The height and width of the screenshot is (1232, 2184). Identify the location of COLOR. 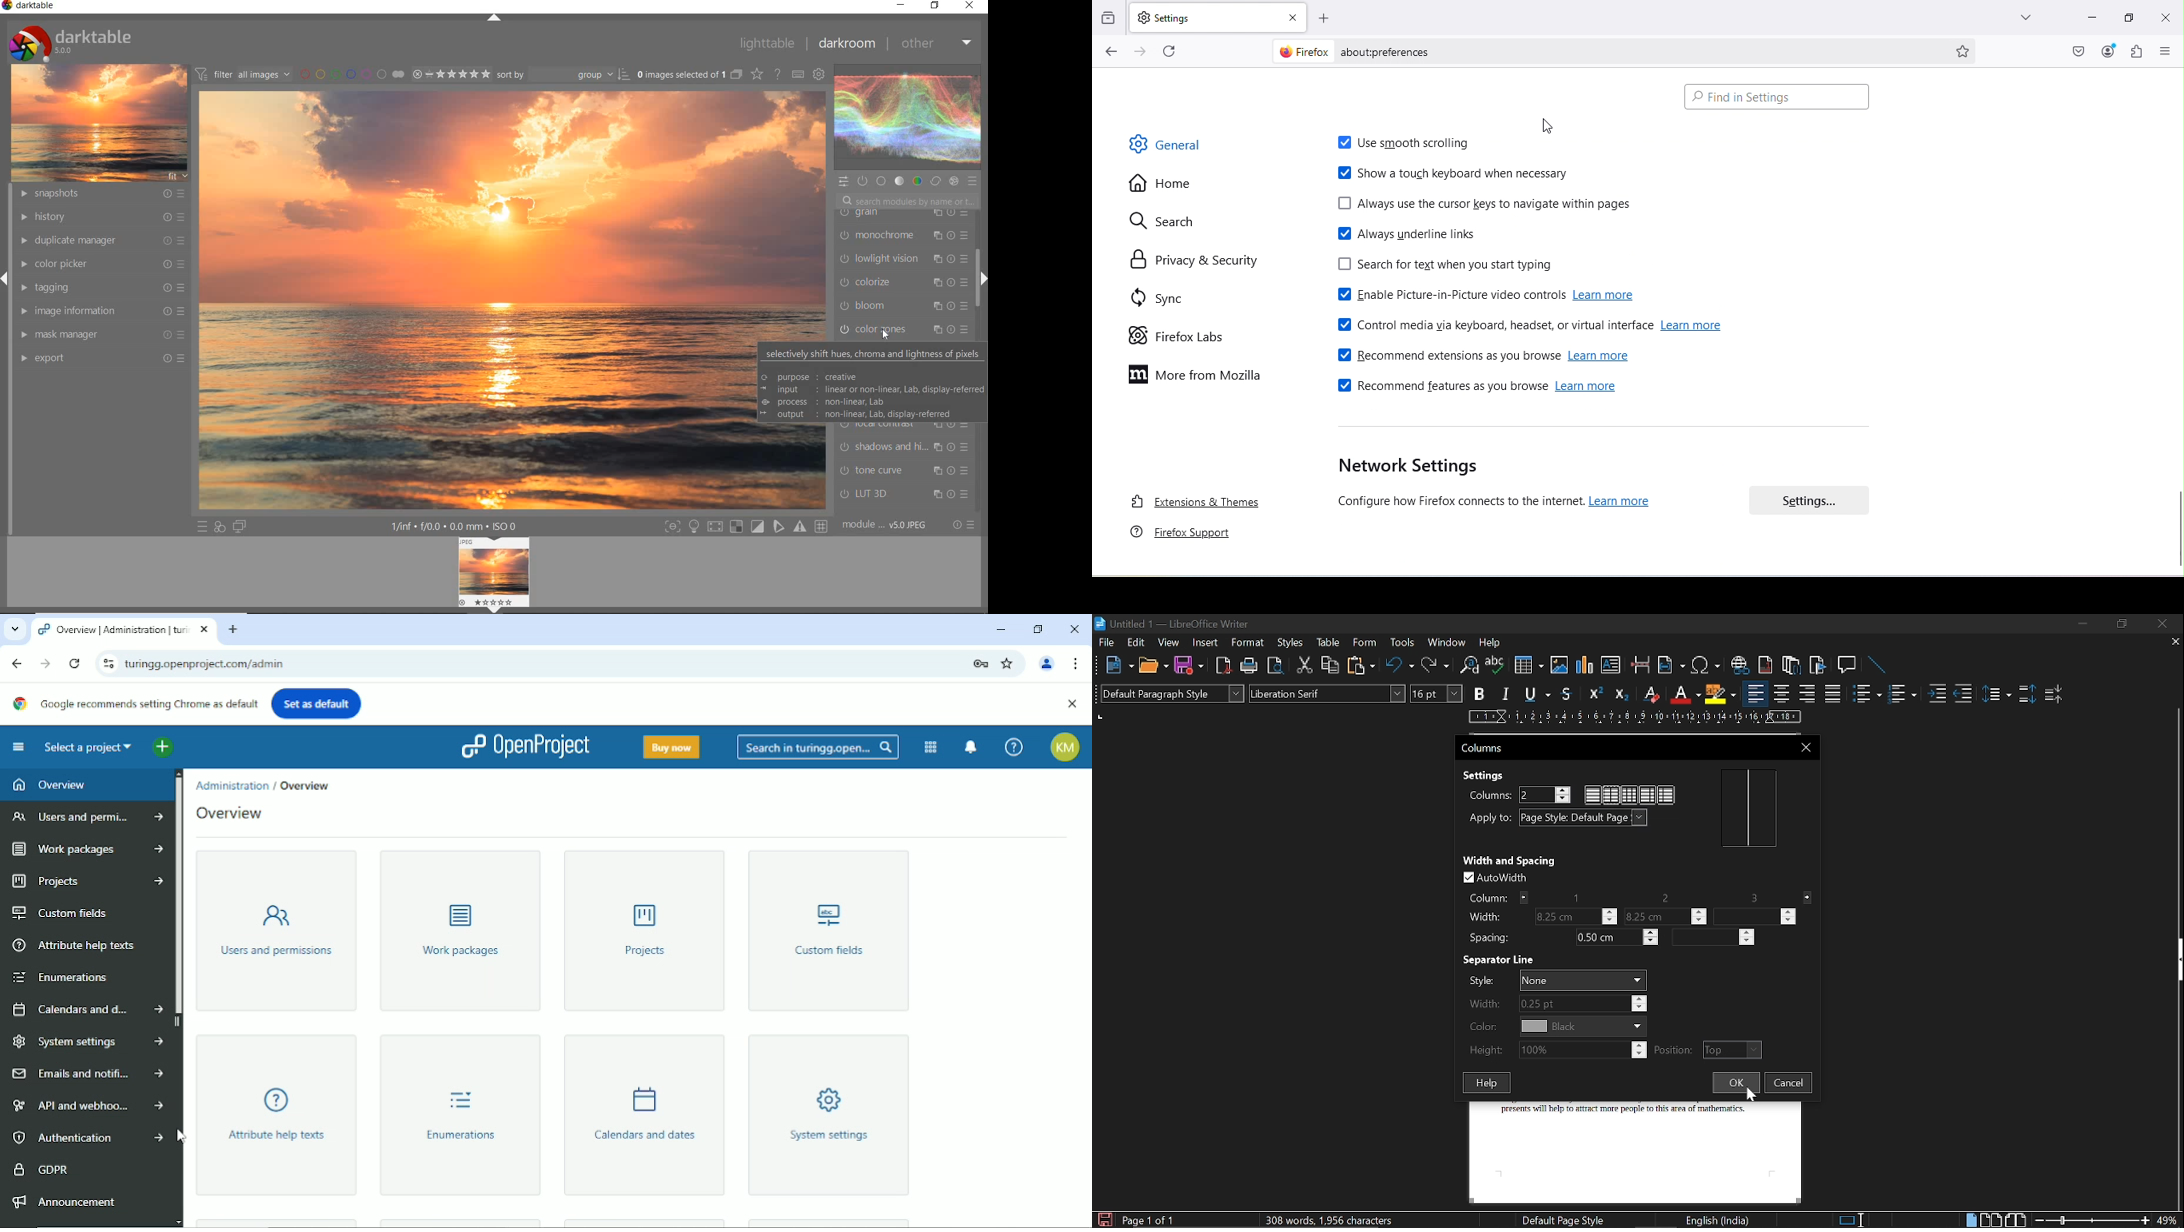
(916, 181).